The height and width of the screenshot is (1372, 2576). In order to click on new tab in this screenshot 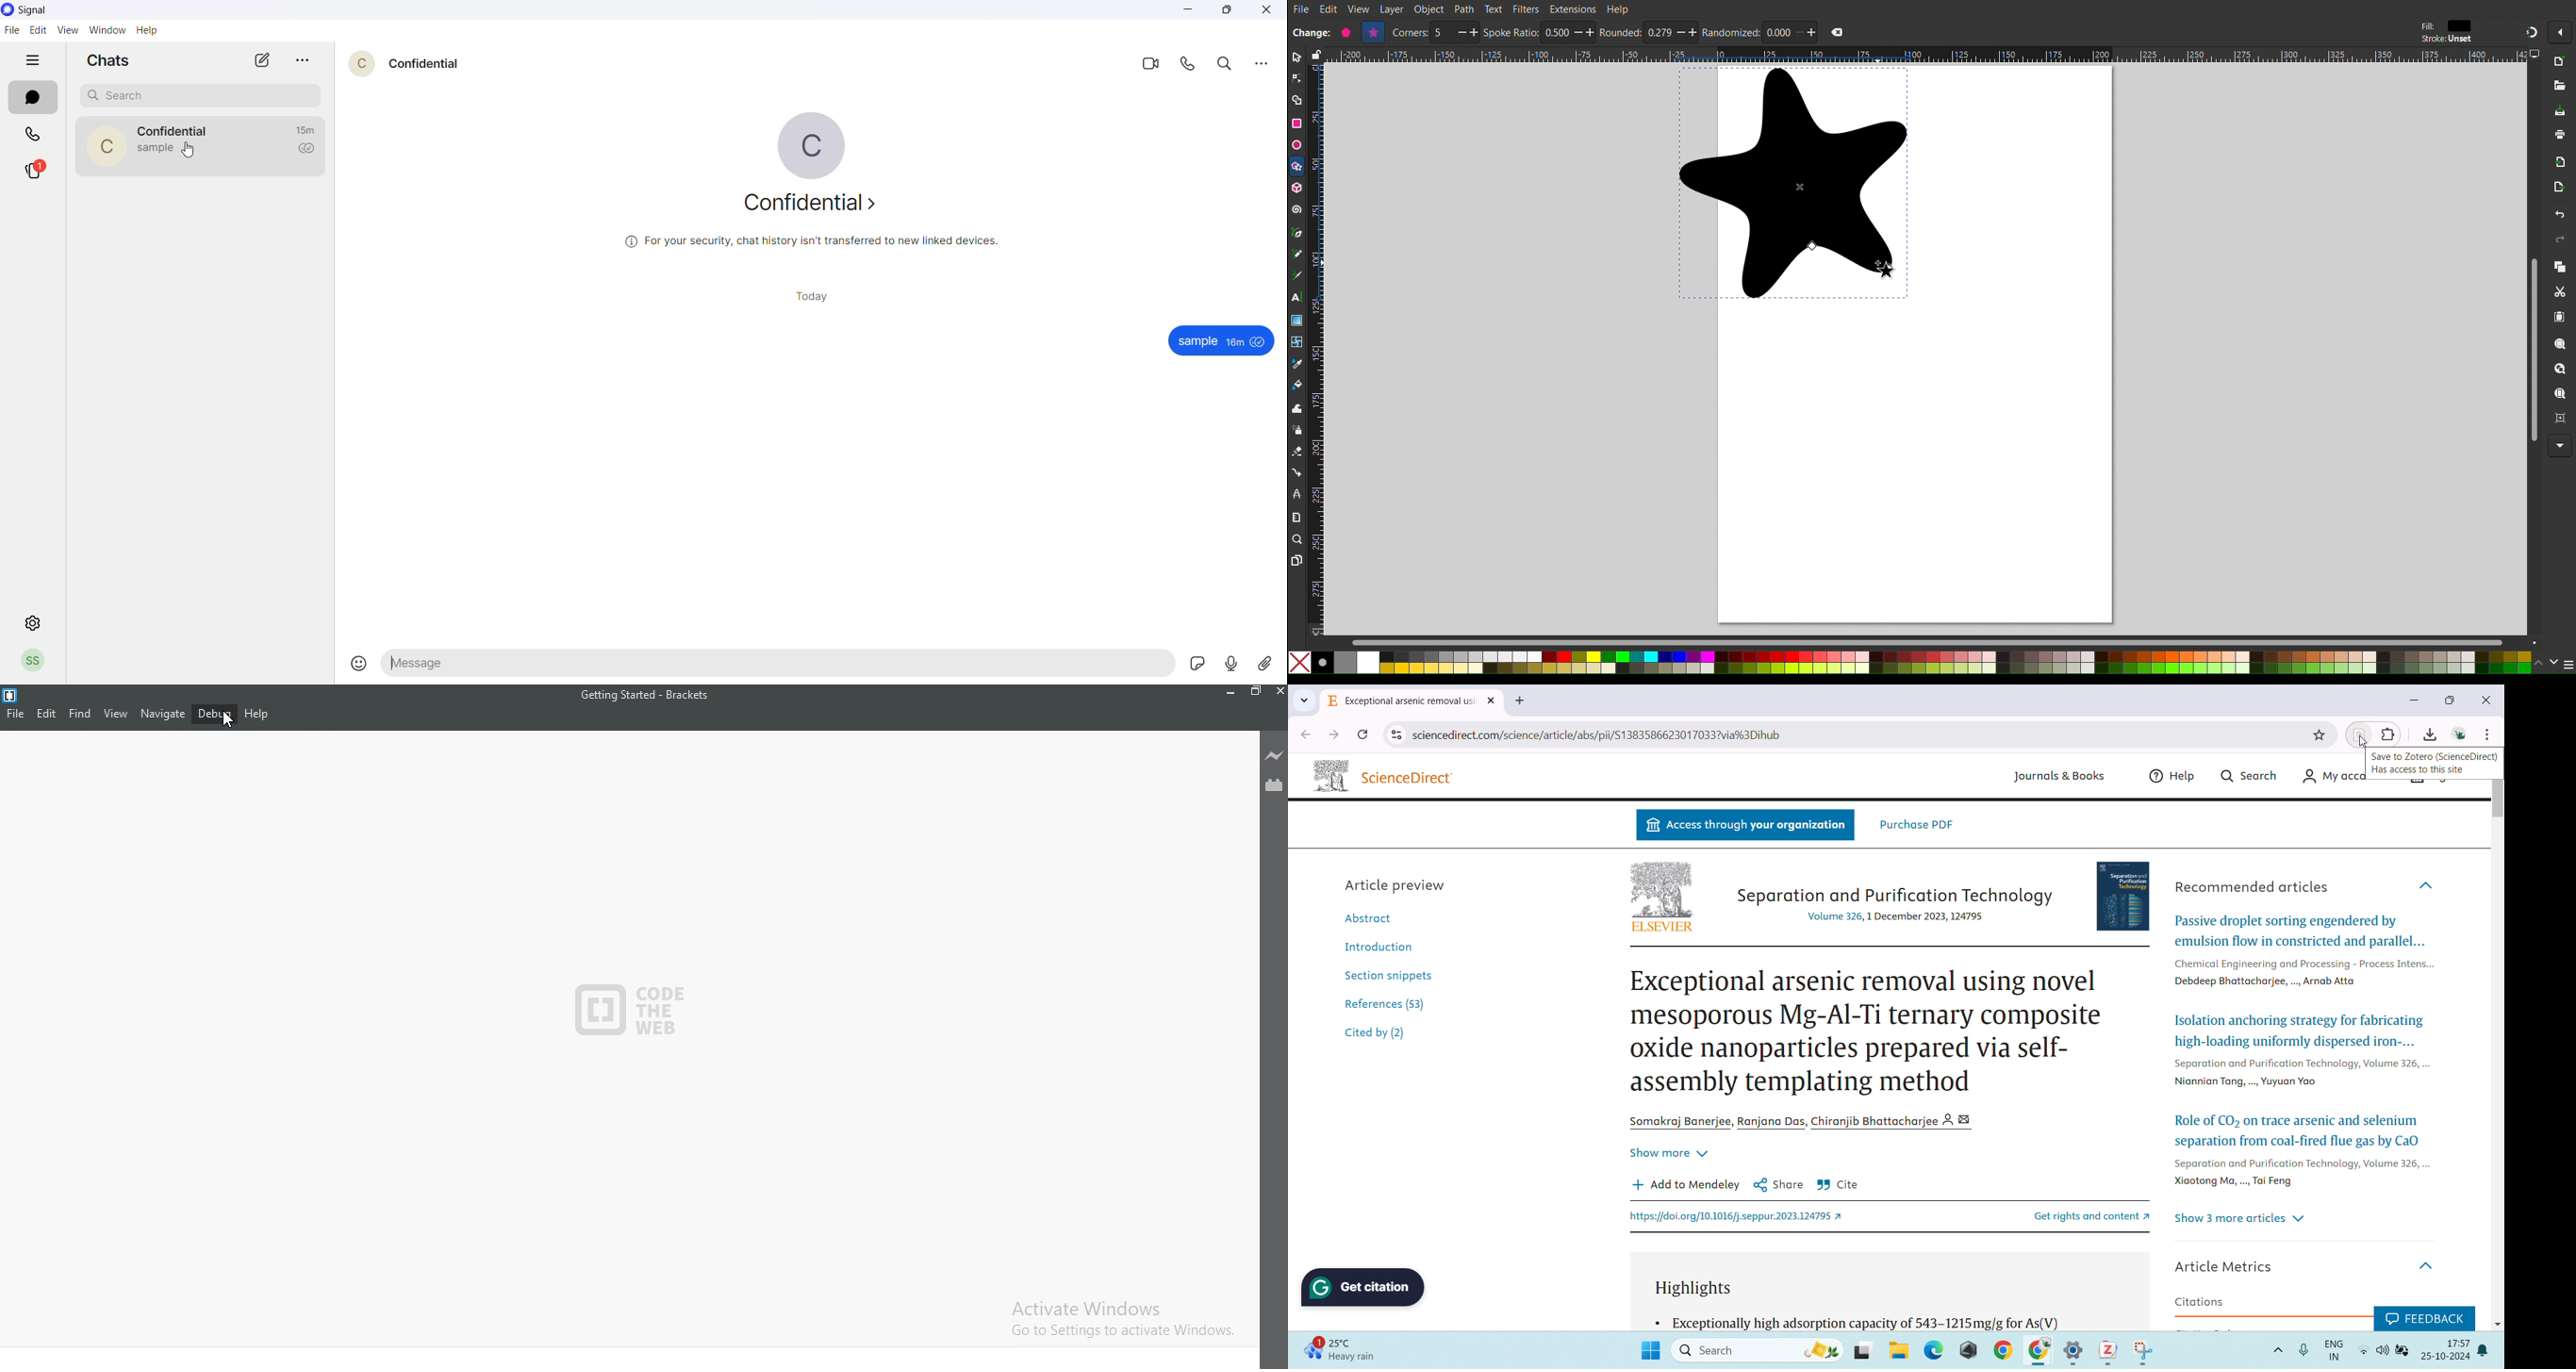, I will do `click(1520, 701)`.